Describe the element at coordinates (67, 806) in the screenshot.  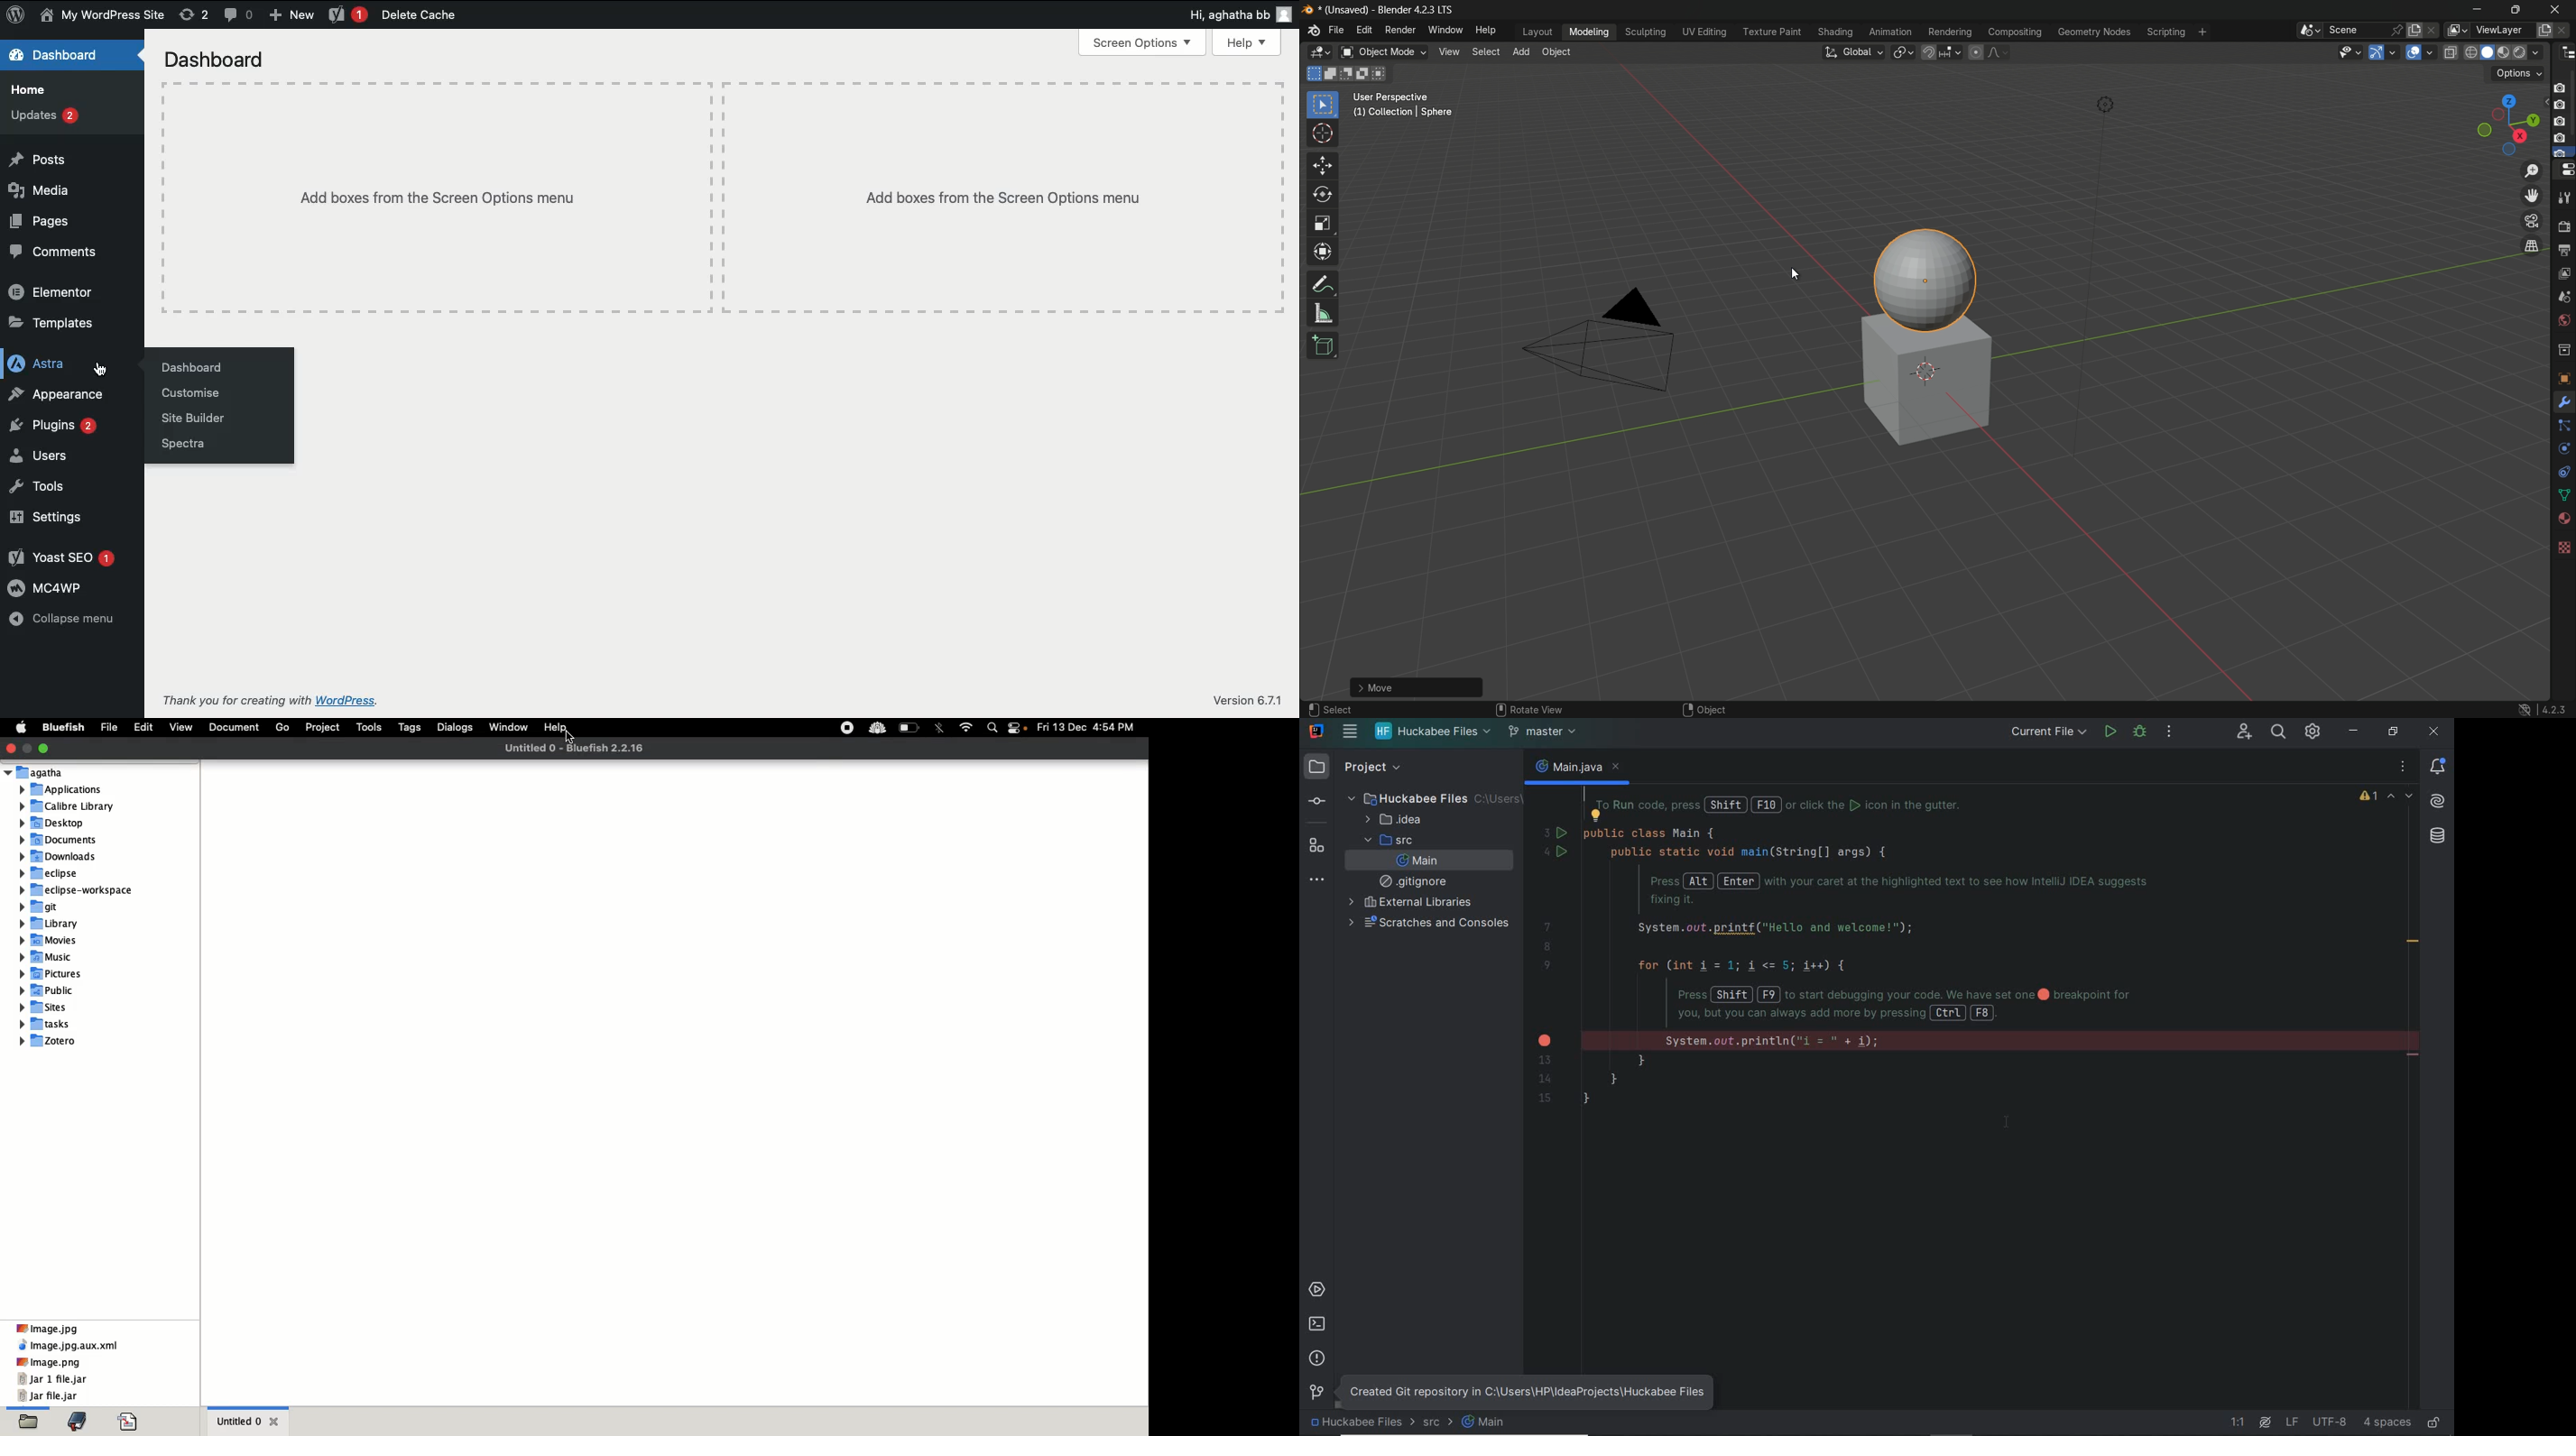
I see `calibre library` at that location.